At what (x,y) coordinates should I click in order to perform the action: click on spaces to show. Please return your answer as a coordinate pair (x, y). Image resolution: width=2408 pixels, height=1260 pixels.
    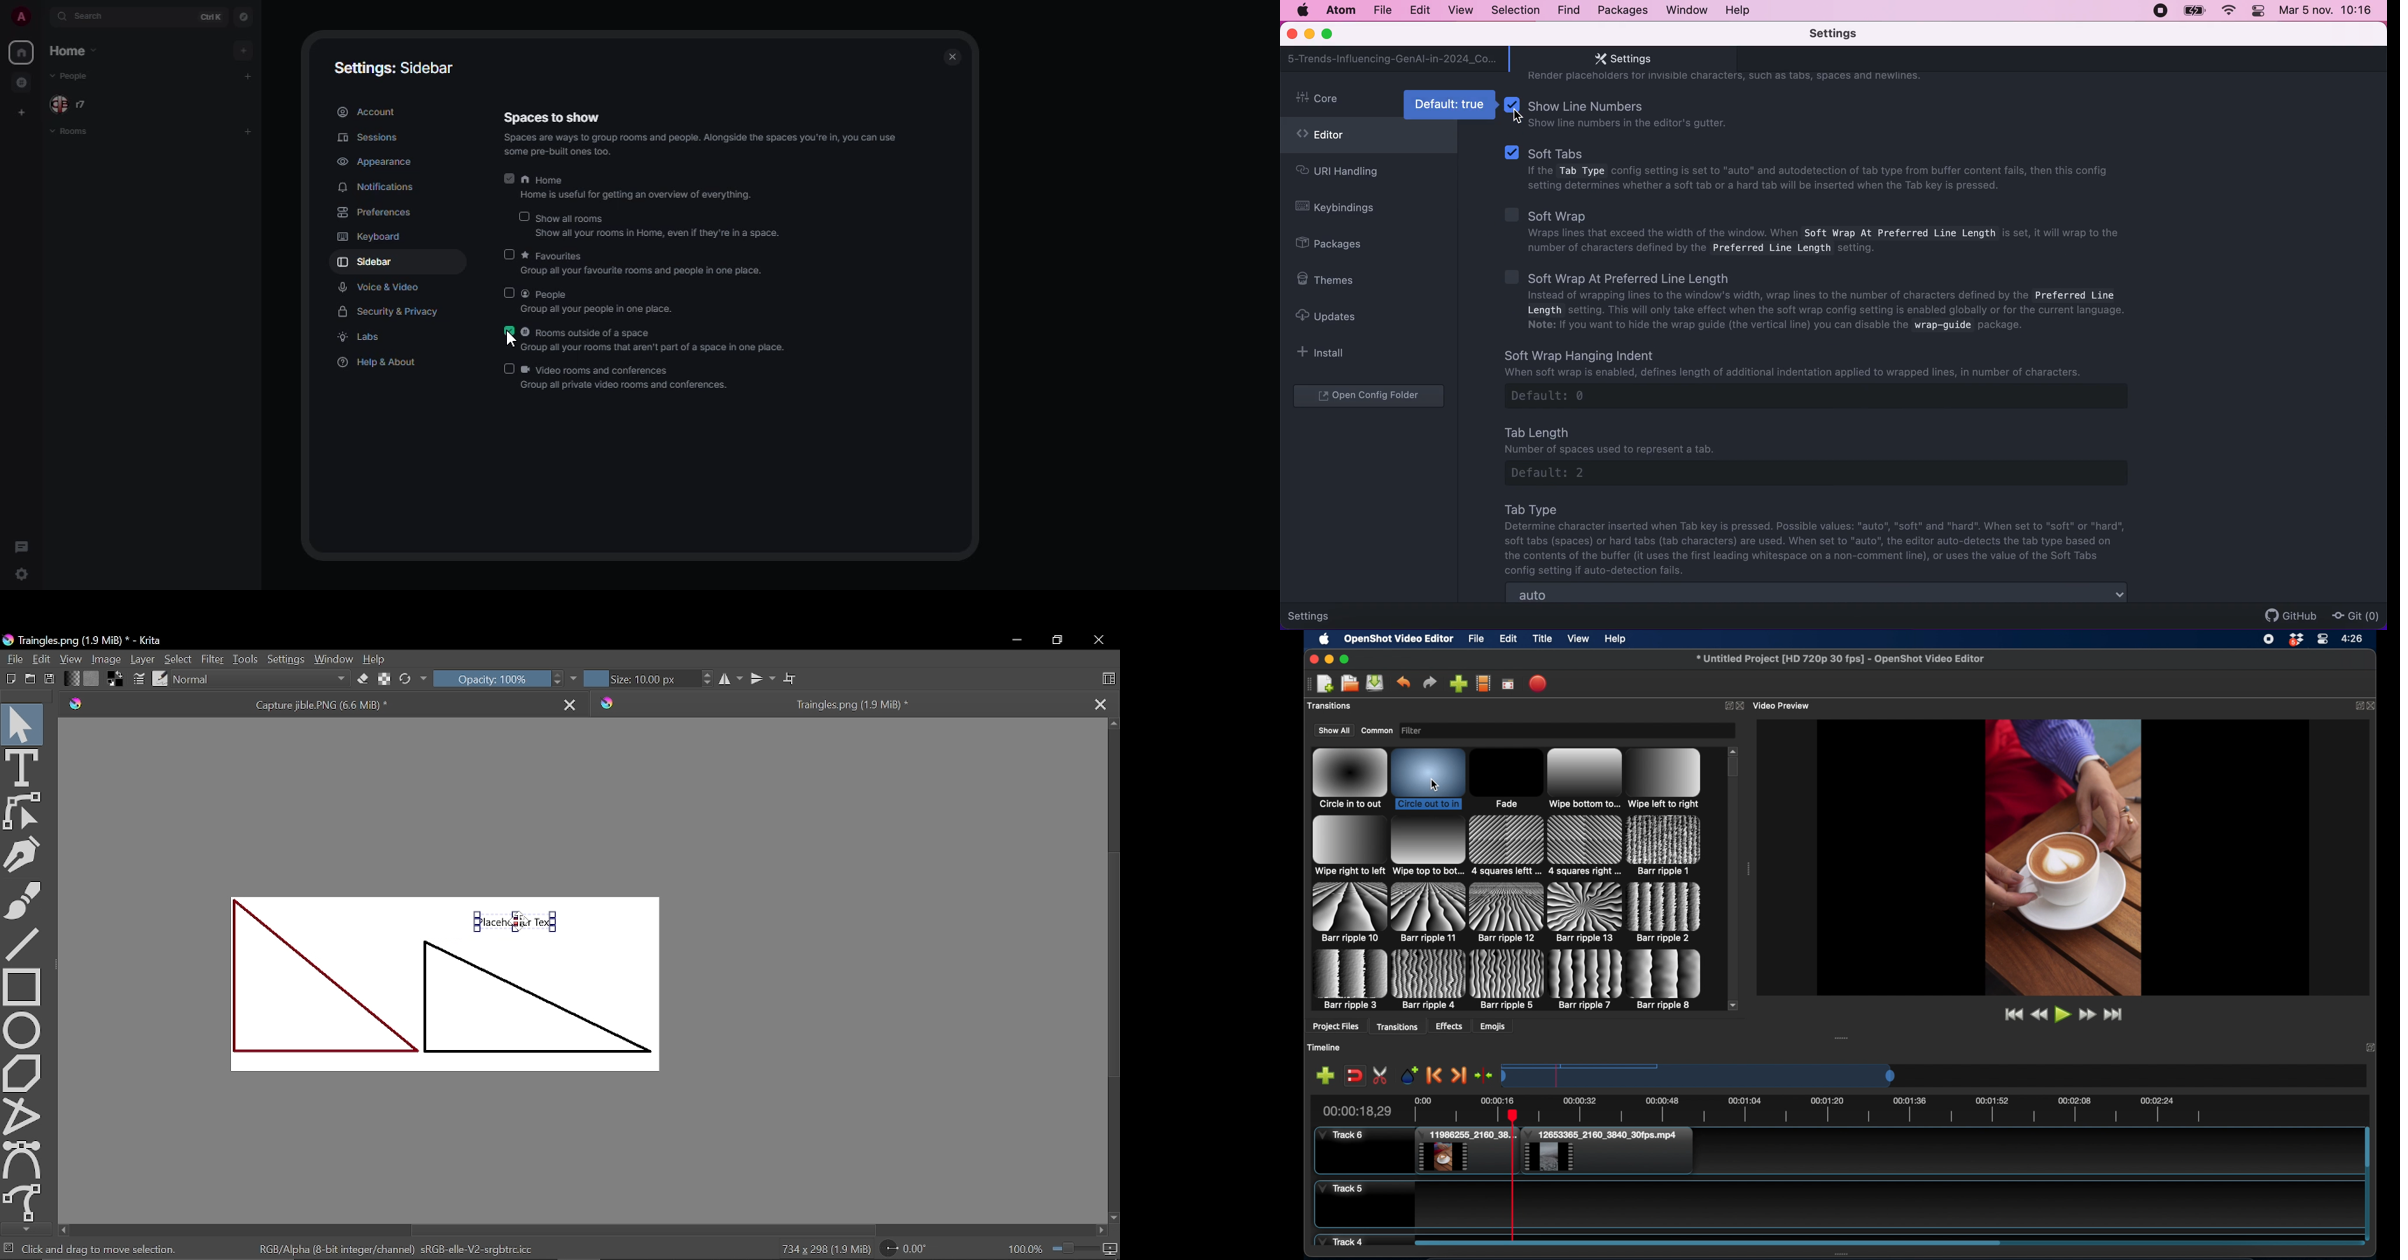
    Looking at the image, I should click on (552, 117).